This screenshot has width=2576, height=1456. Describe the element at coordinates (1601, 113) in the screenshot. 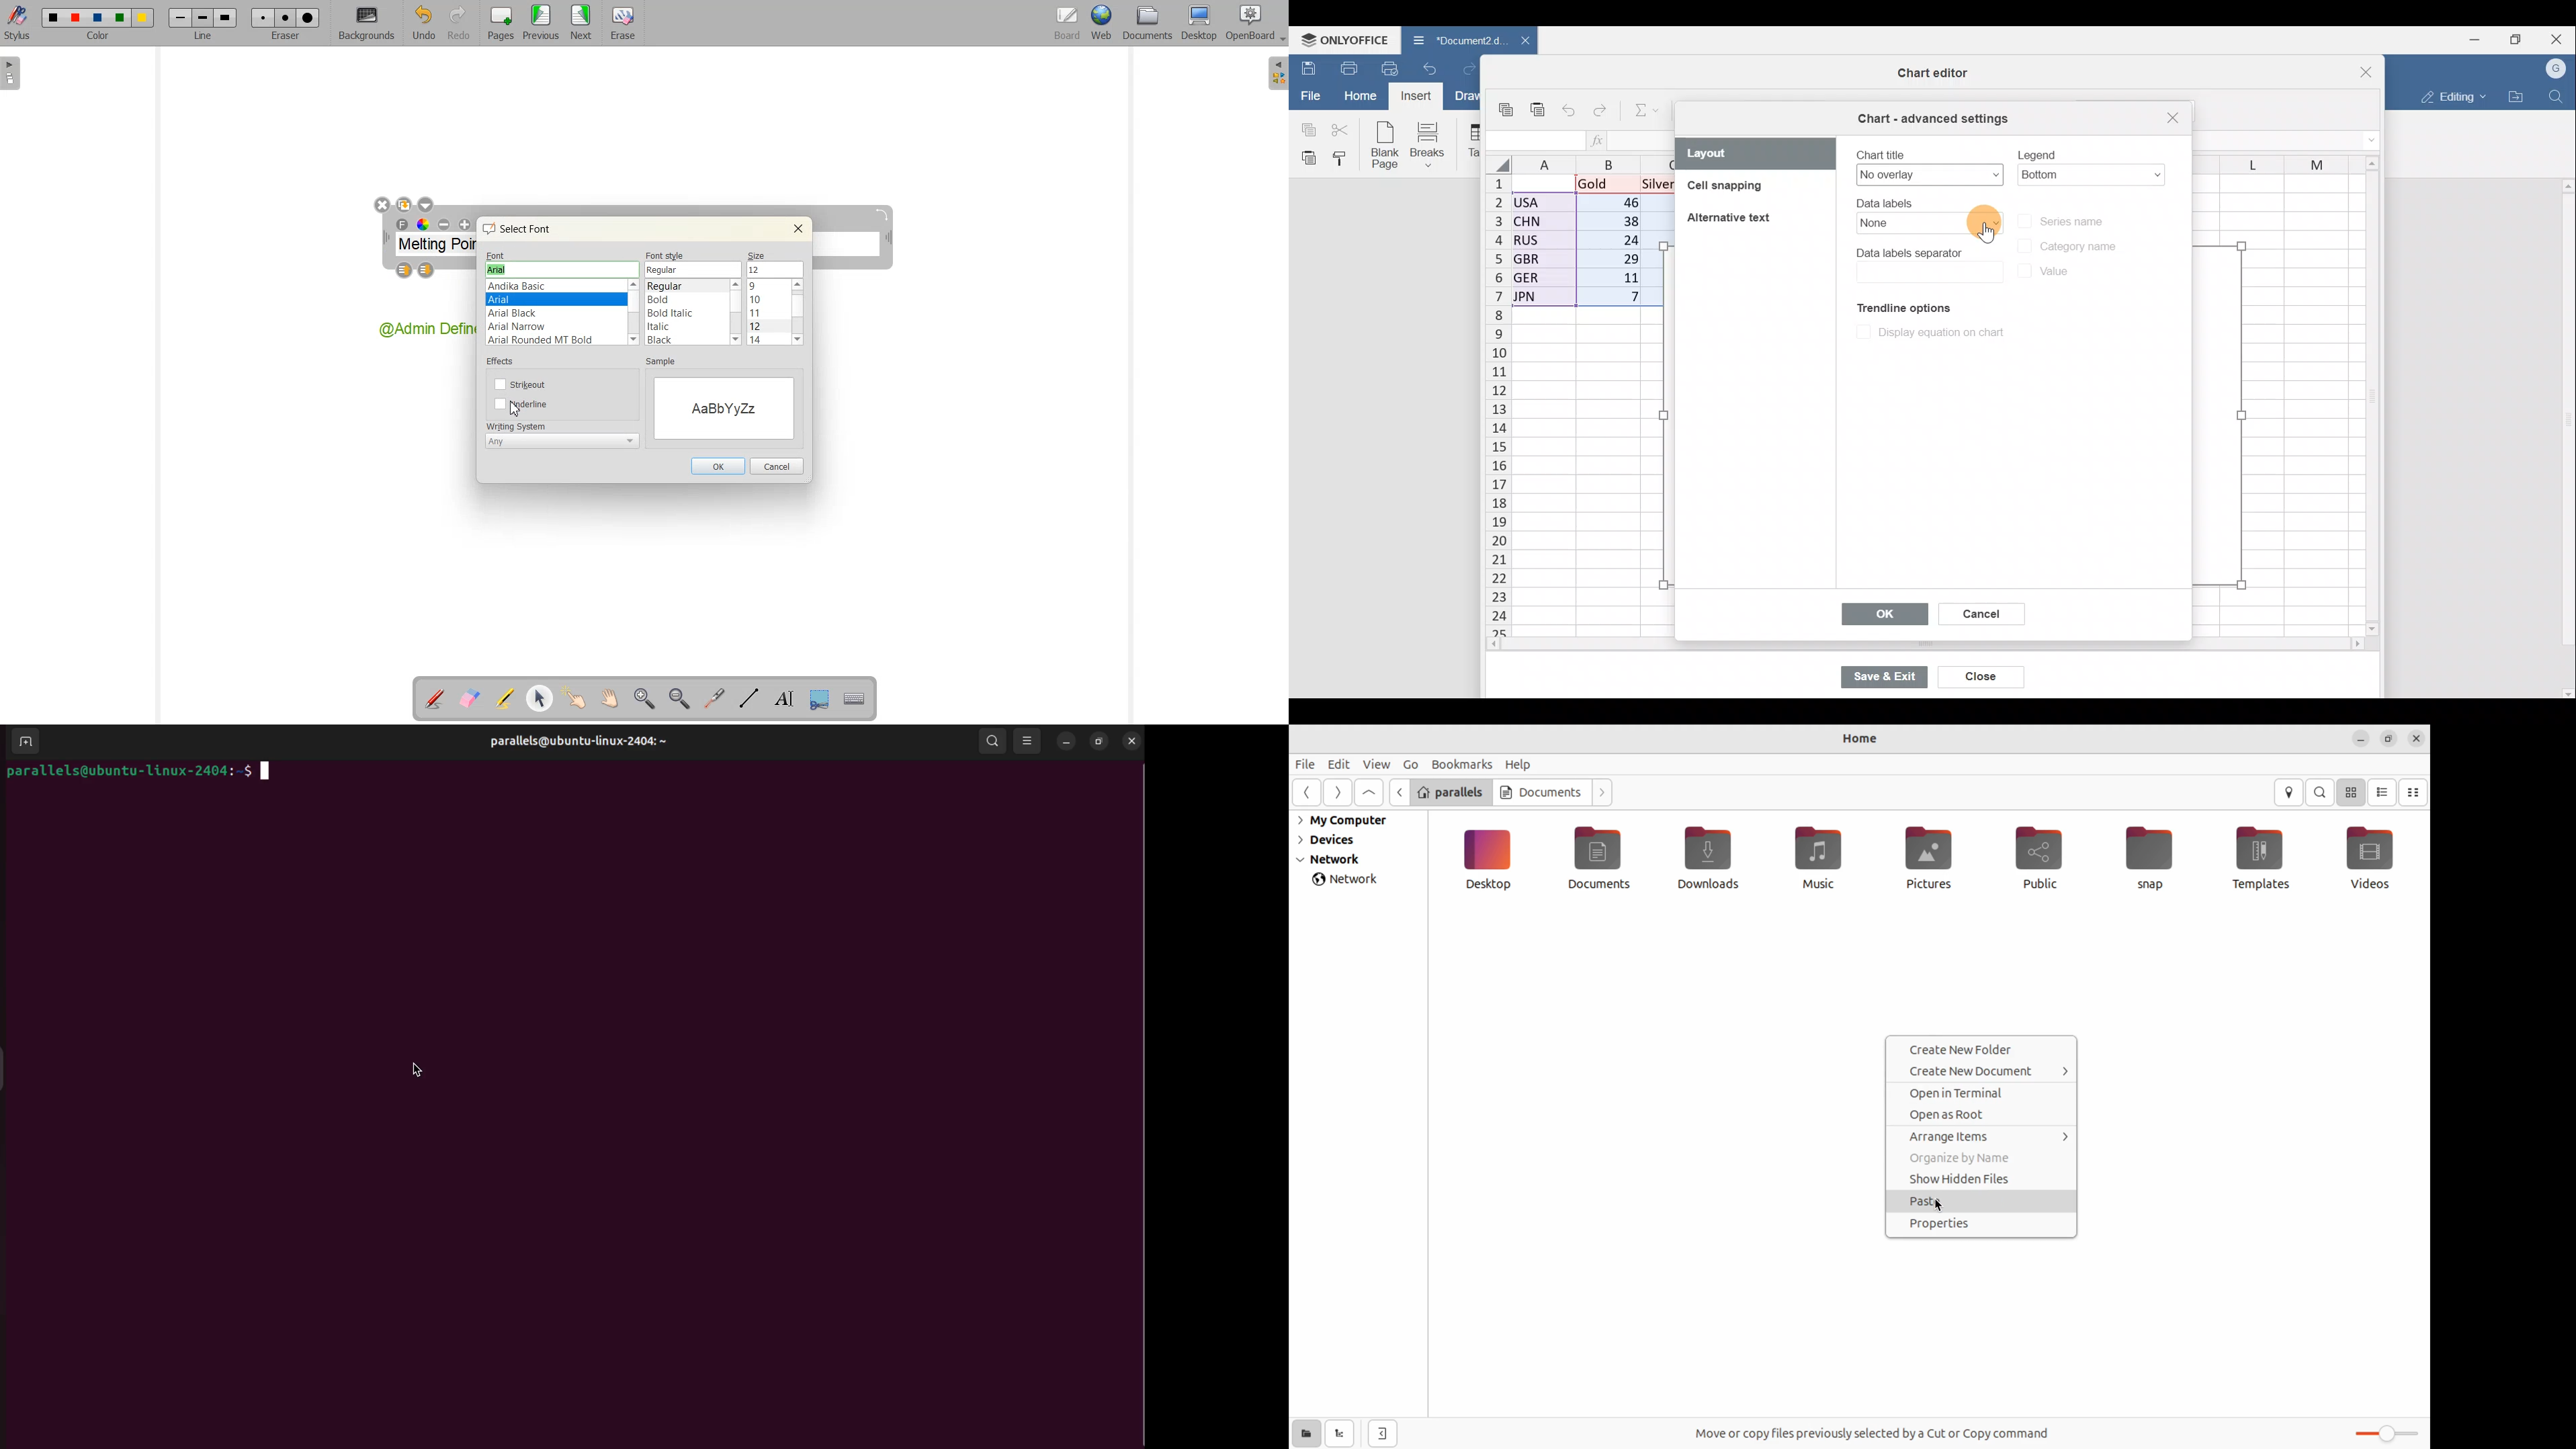

I see `Redo` at that location.